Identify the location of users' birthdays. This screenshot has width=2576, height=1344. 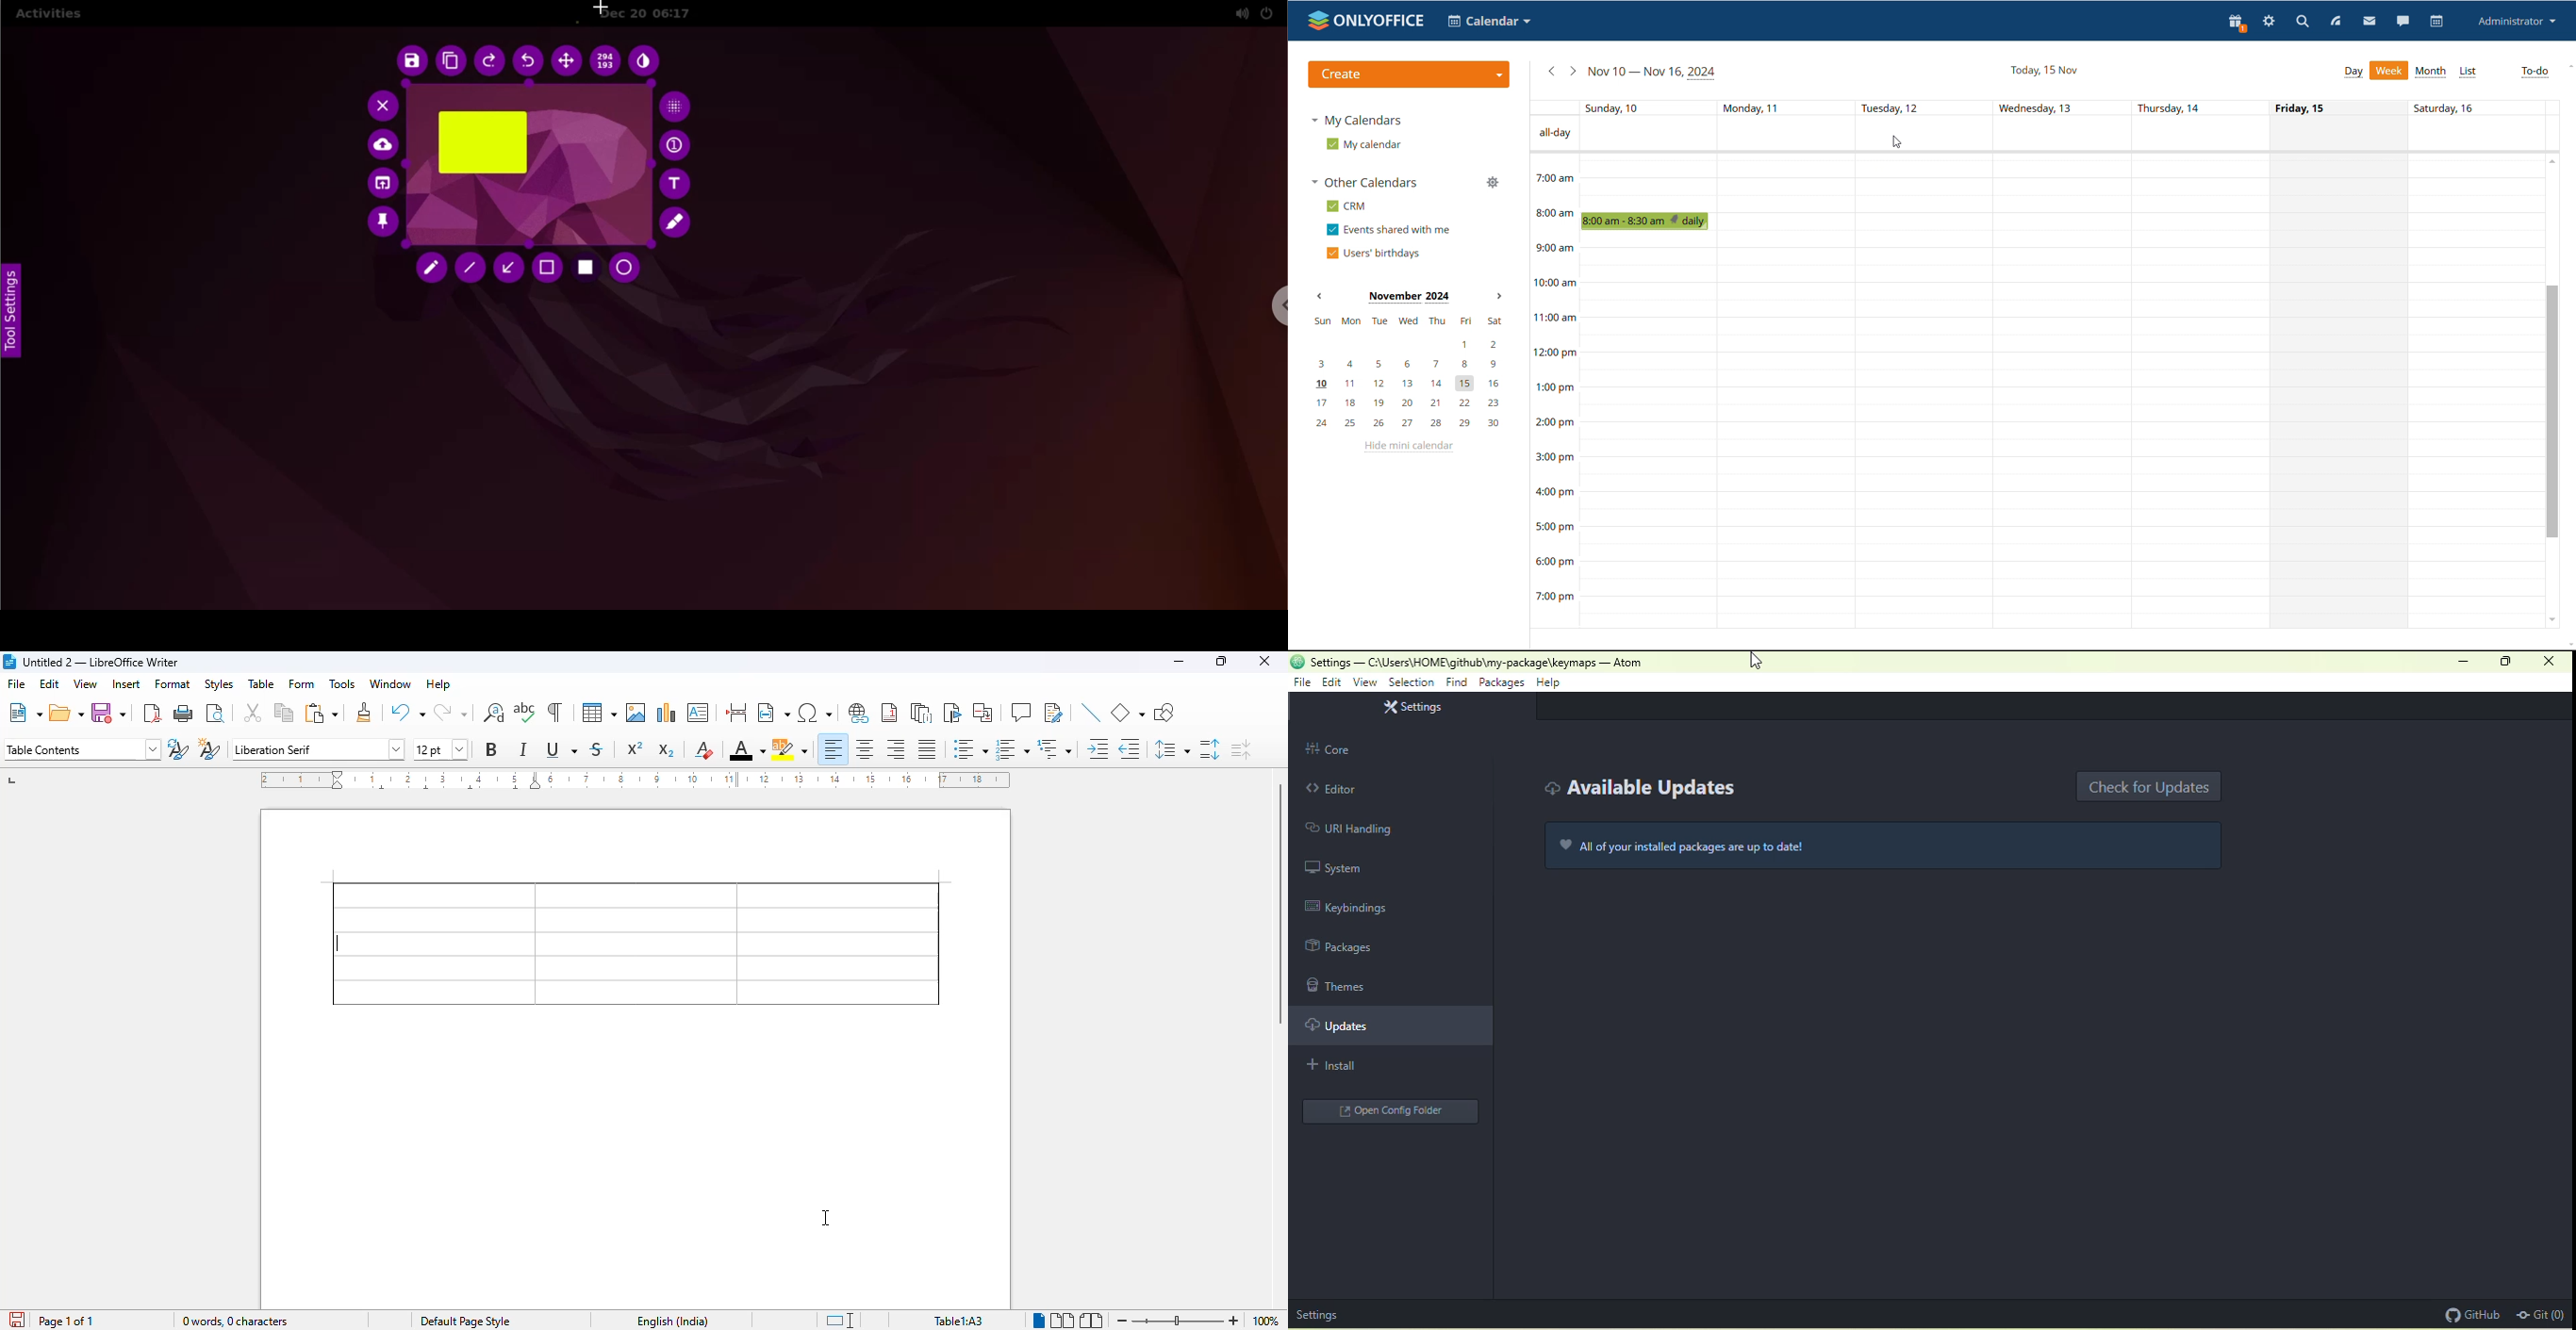
(1373, 253).